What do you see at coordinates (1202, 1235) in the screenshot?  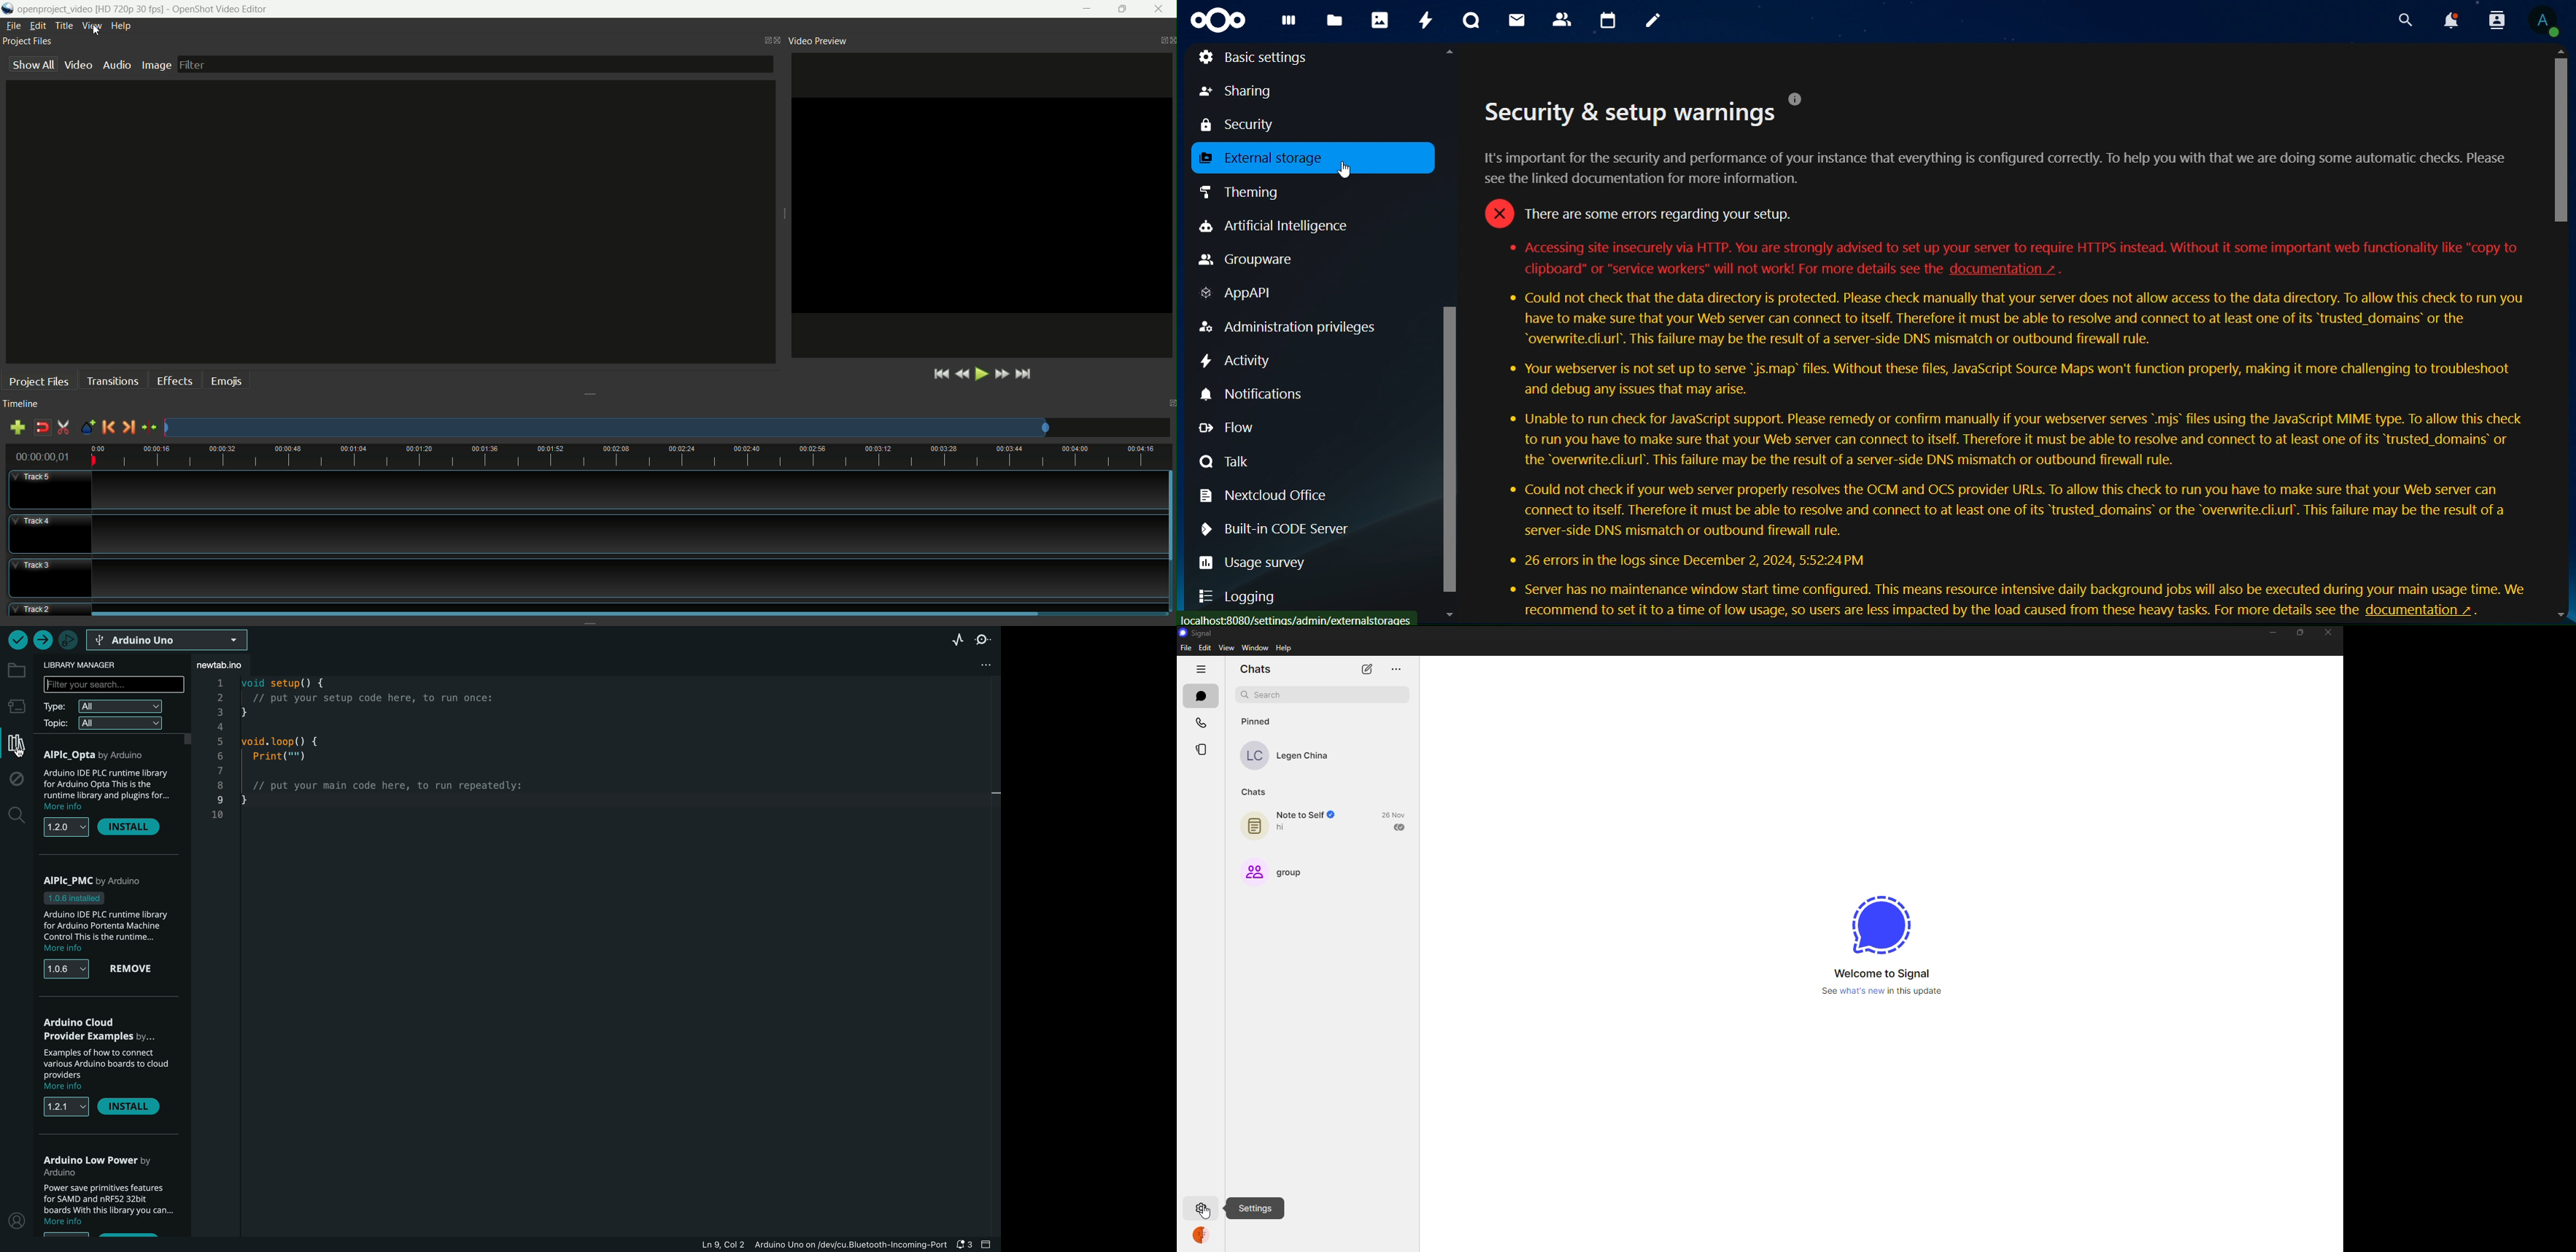 I see `profile` at bounding box center [1202, 1235].